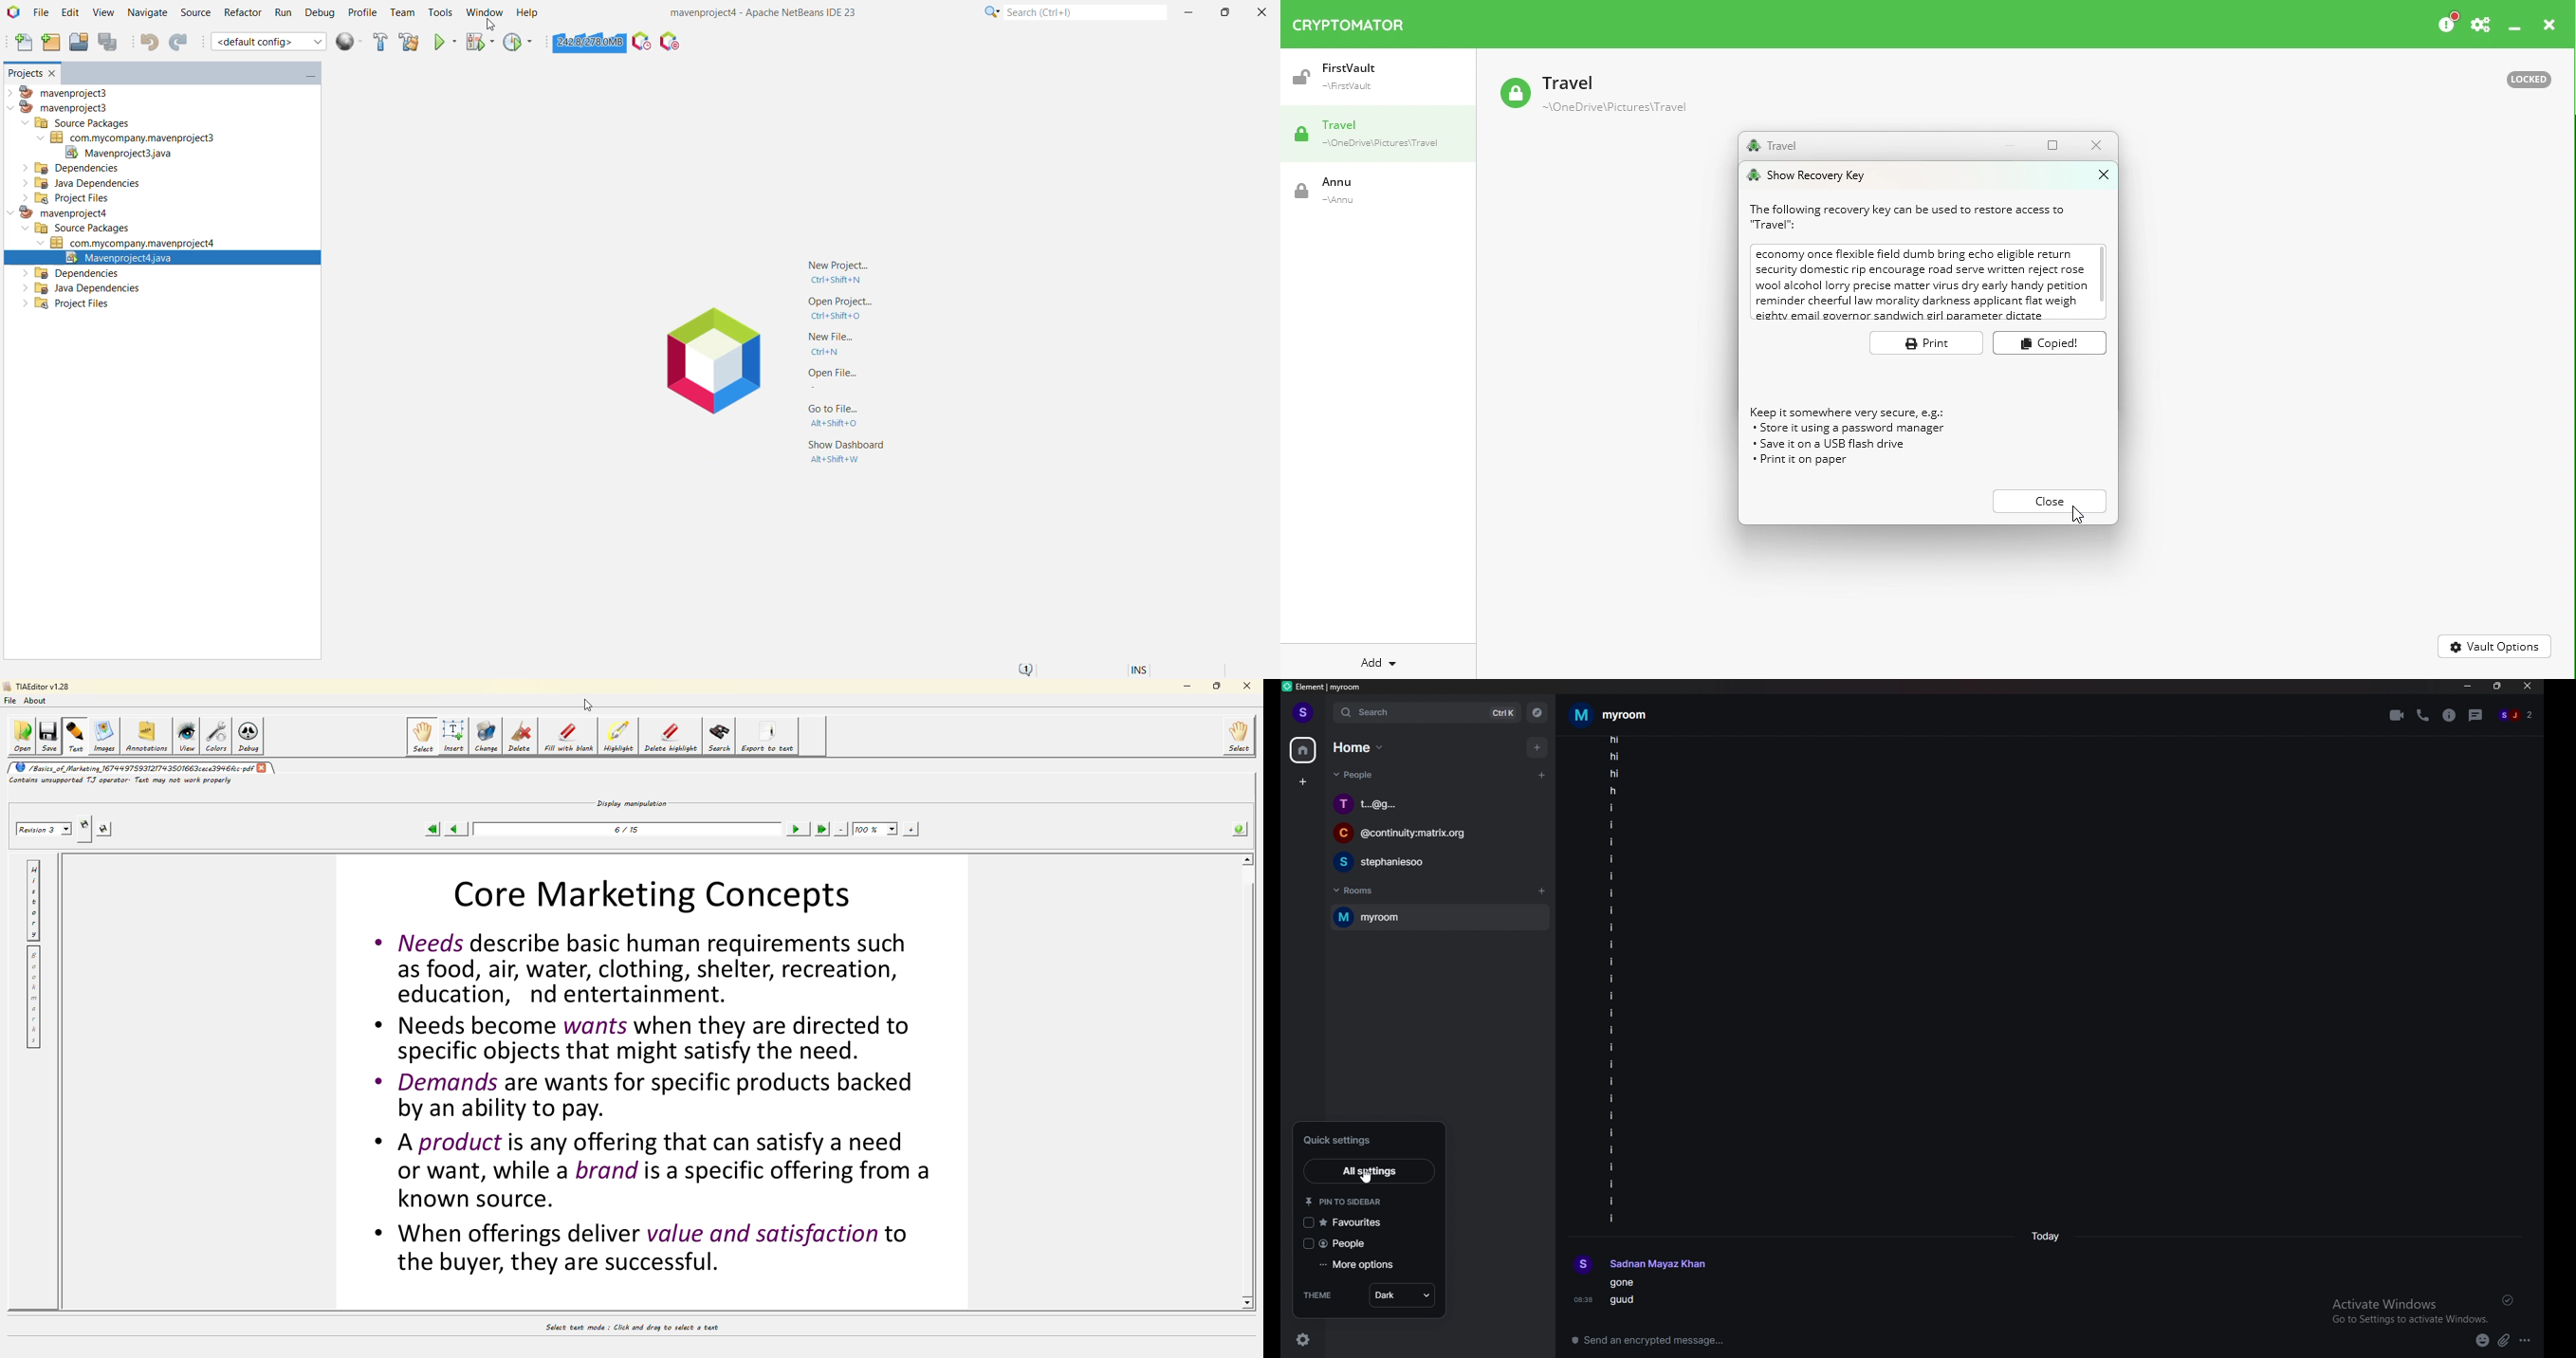 This screenshot has width=2576, height=1372. I want to click on video call, so click(2396, 715).